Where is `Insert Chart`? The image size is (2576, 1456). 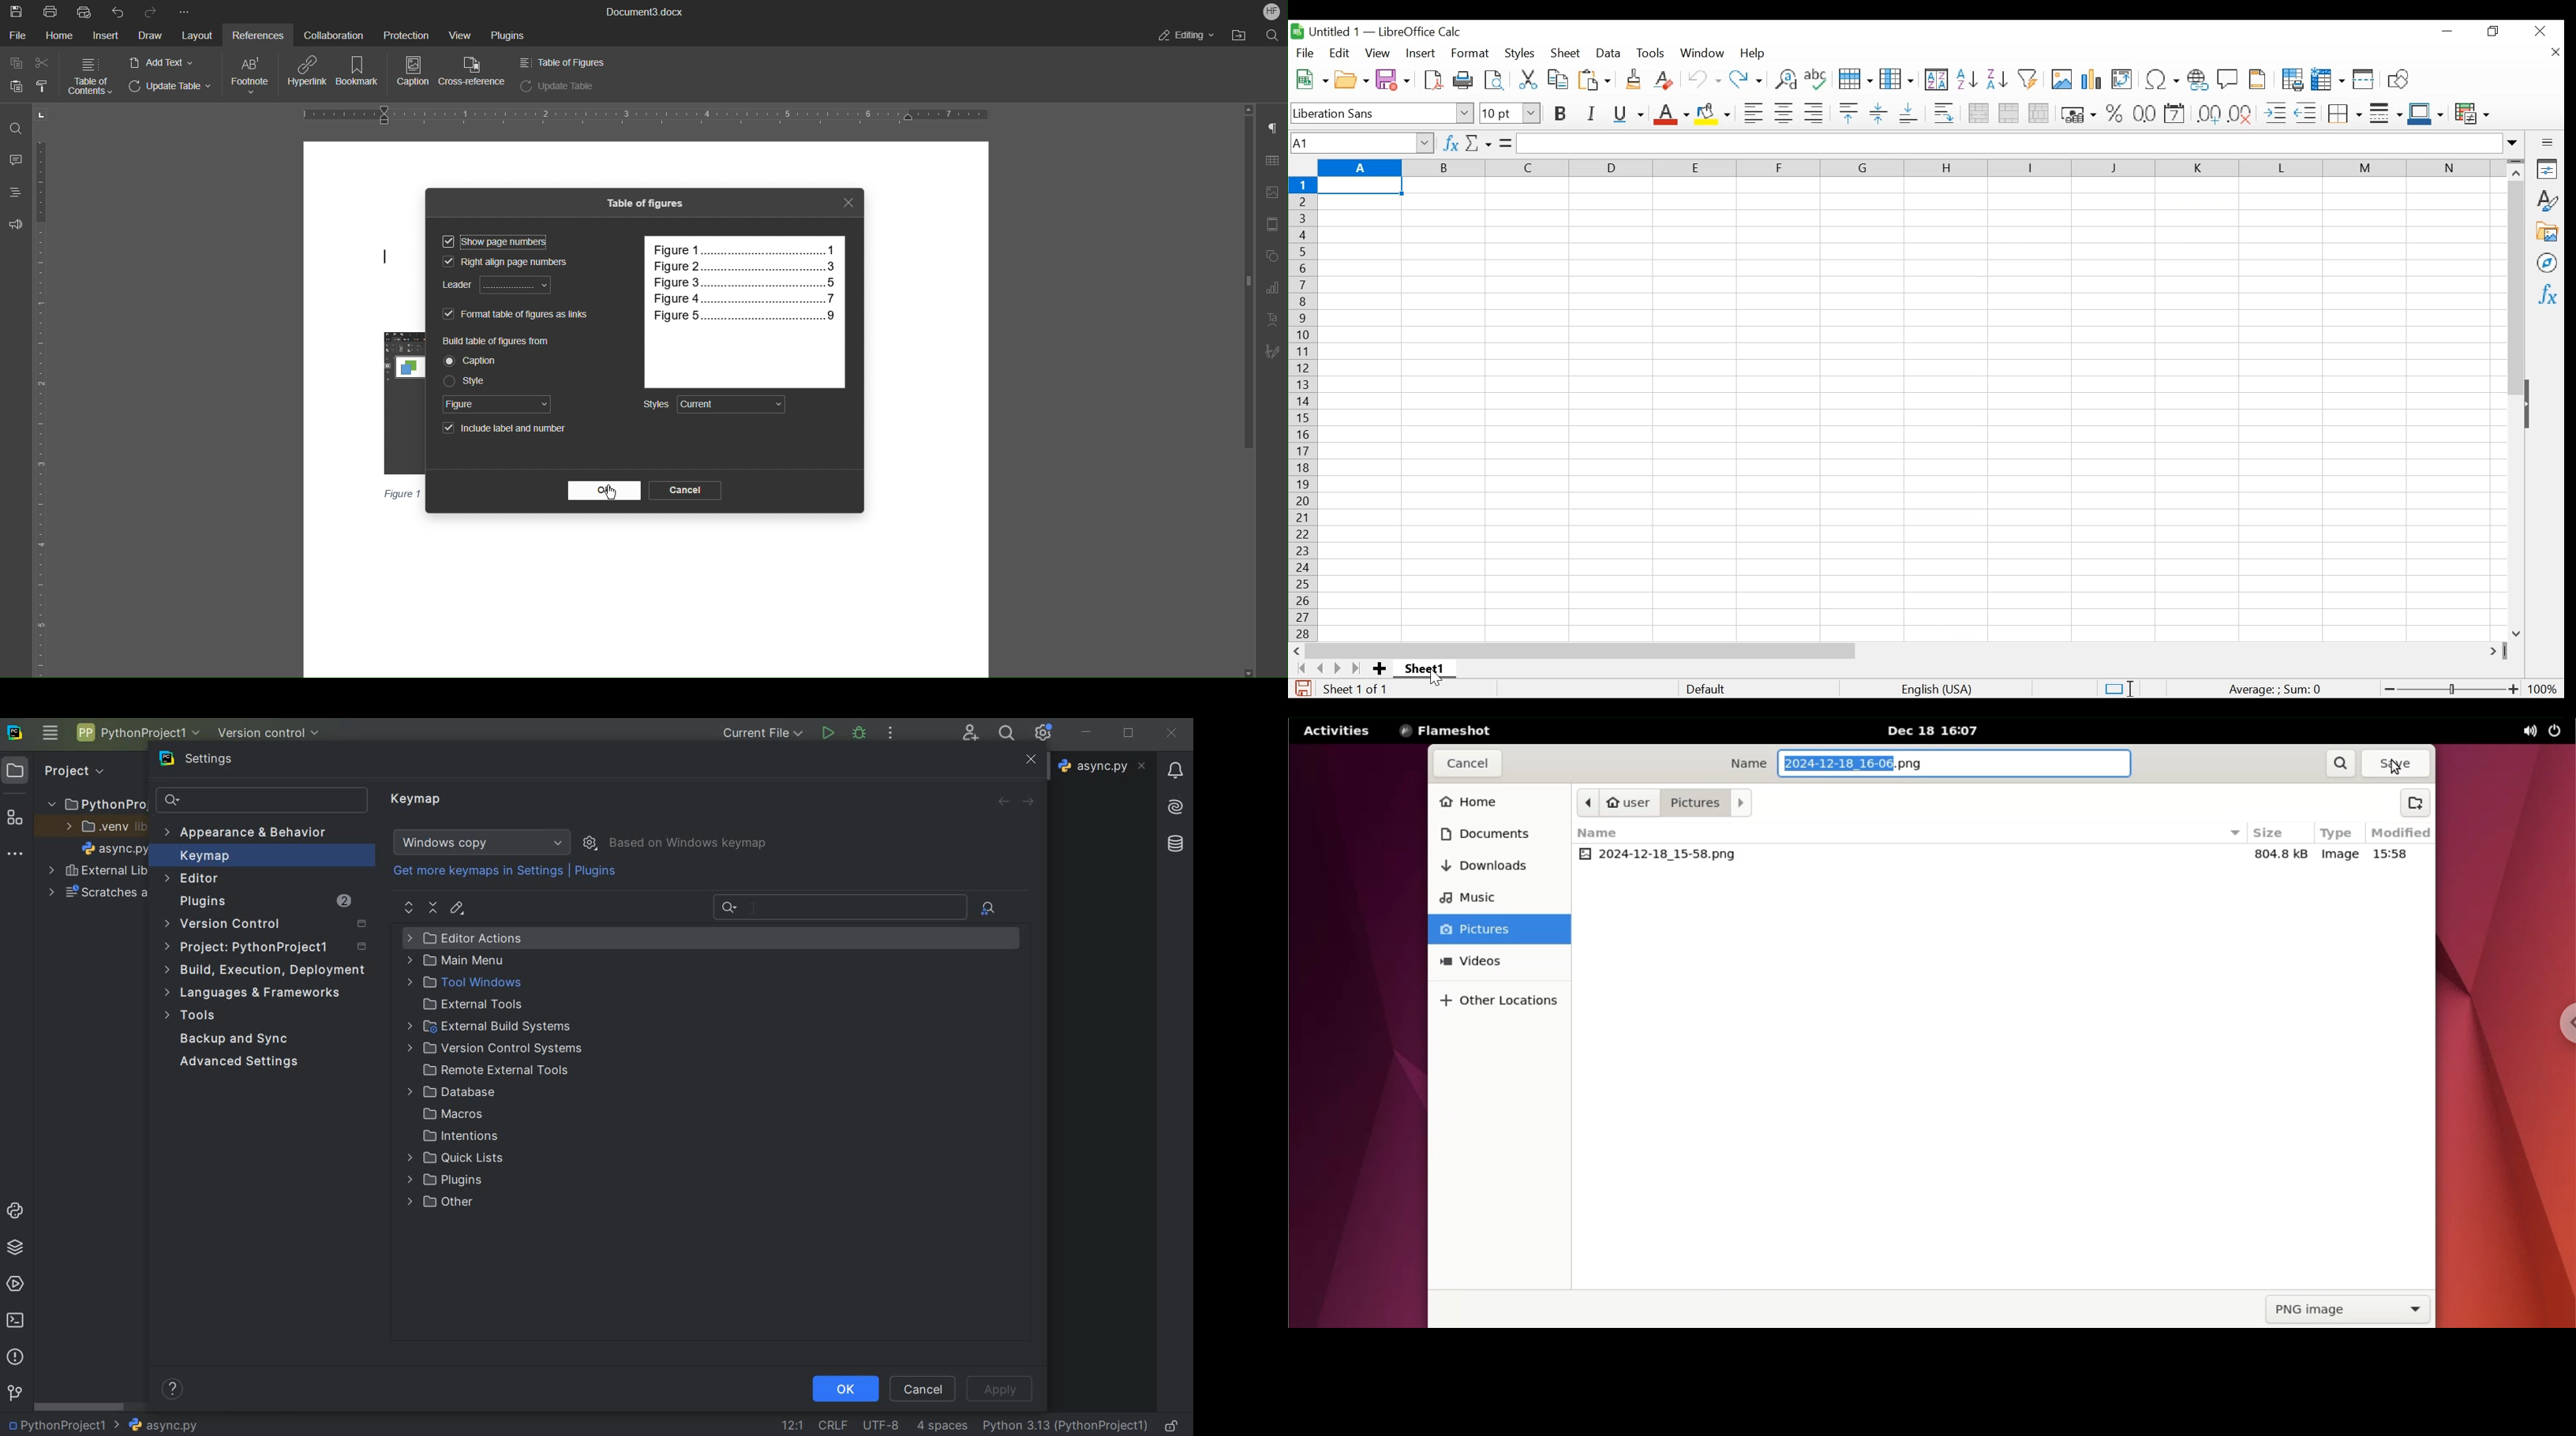
Insert Chart is located at coordinates (2091, 80).